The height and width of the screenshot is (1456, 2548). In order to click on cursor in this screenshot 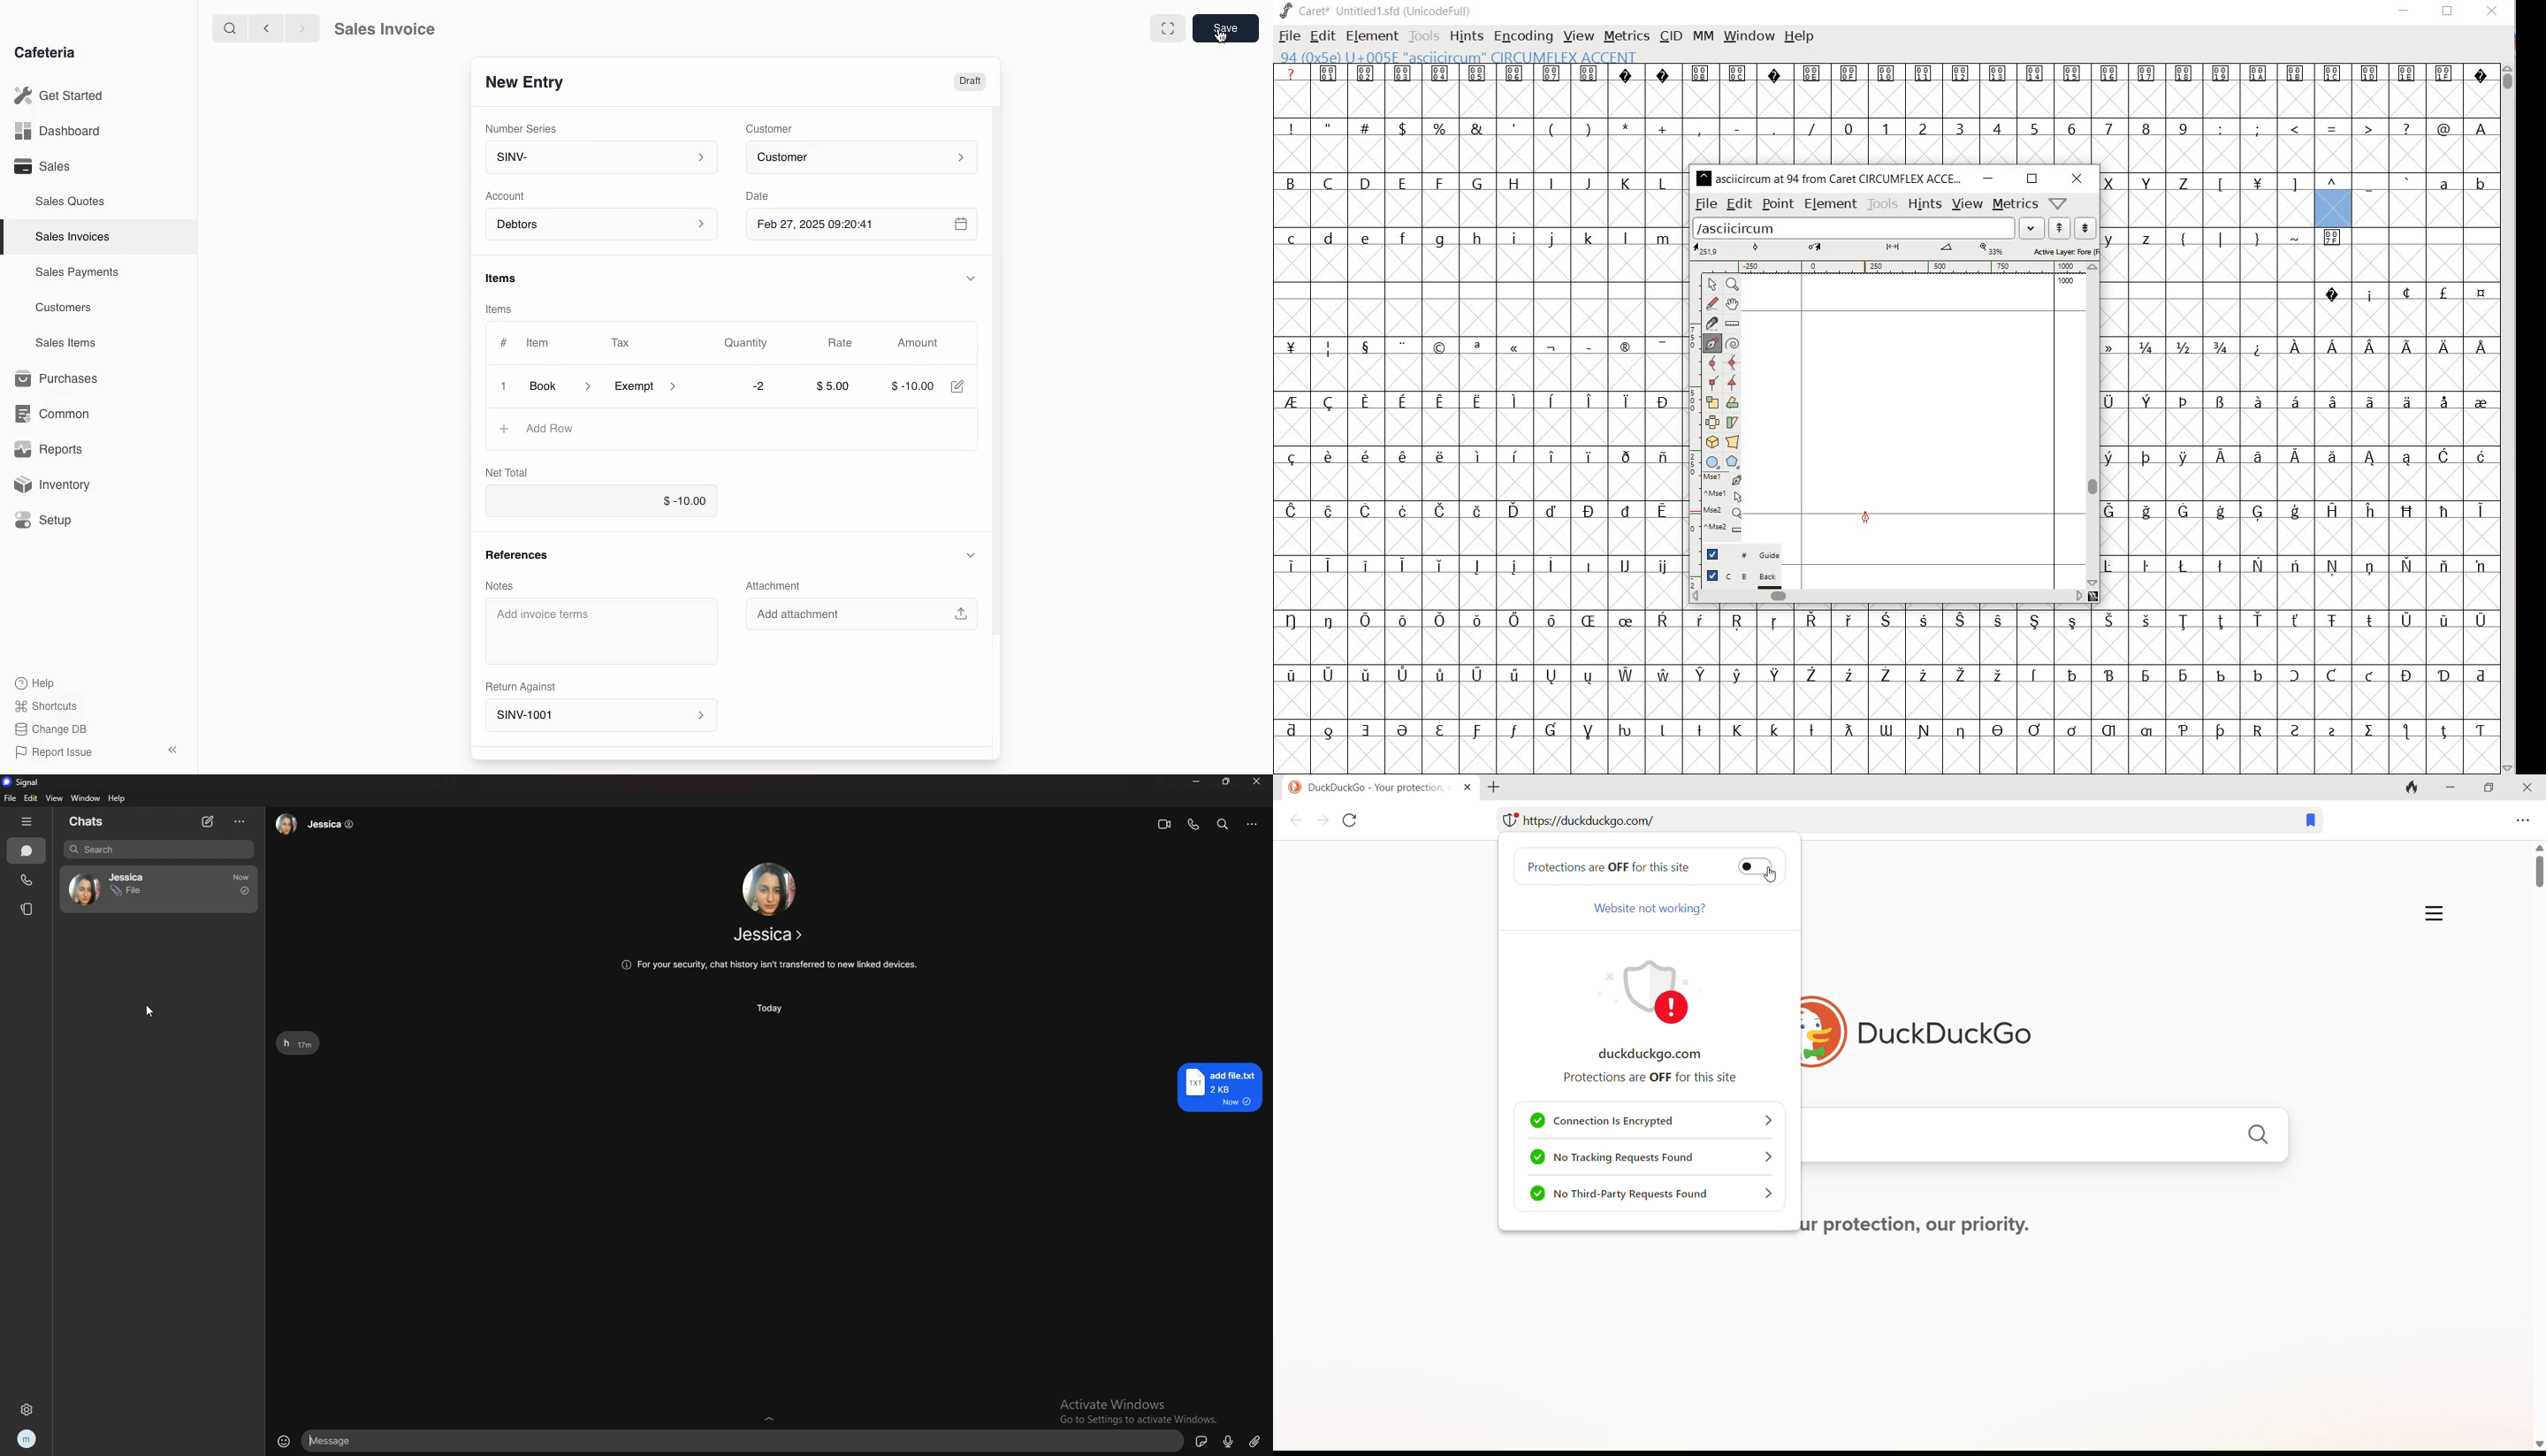, I will do `click(150, 1012)`.